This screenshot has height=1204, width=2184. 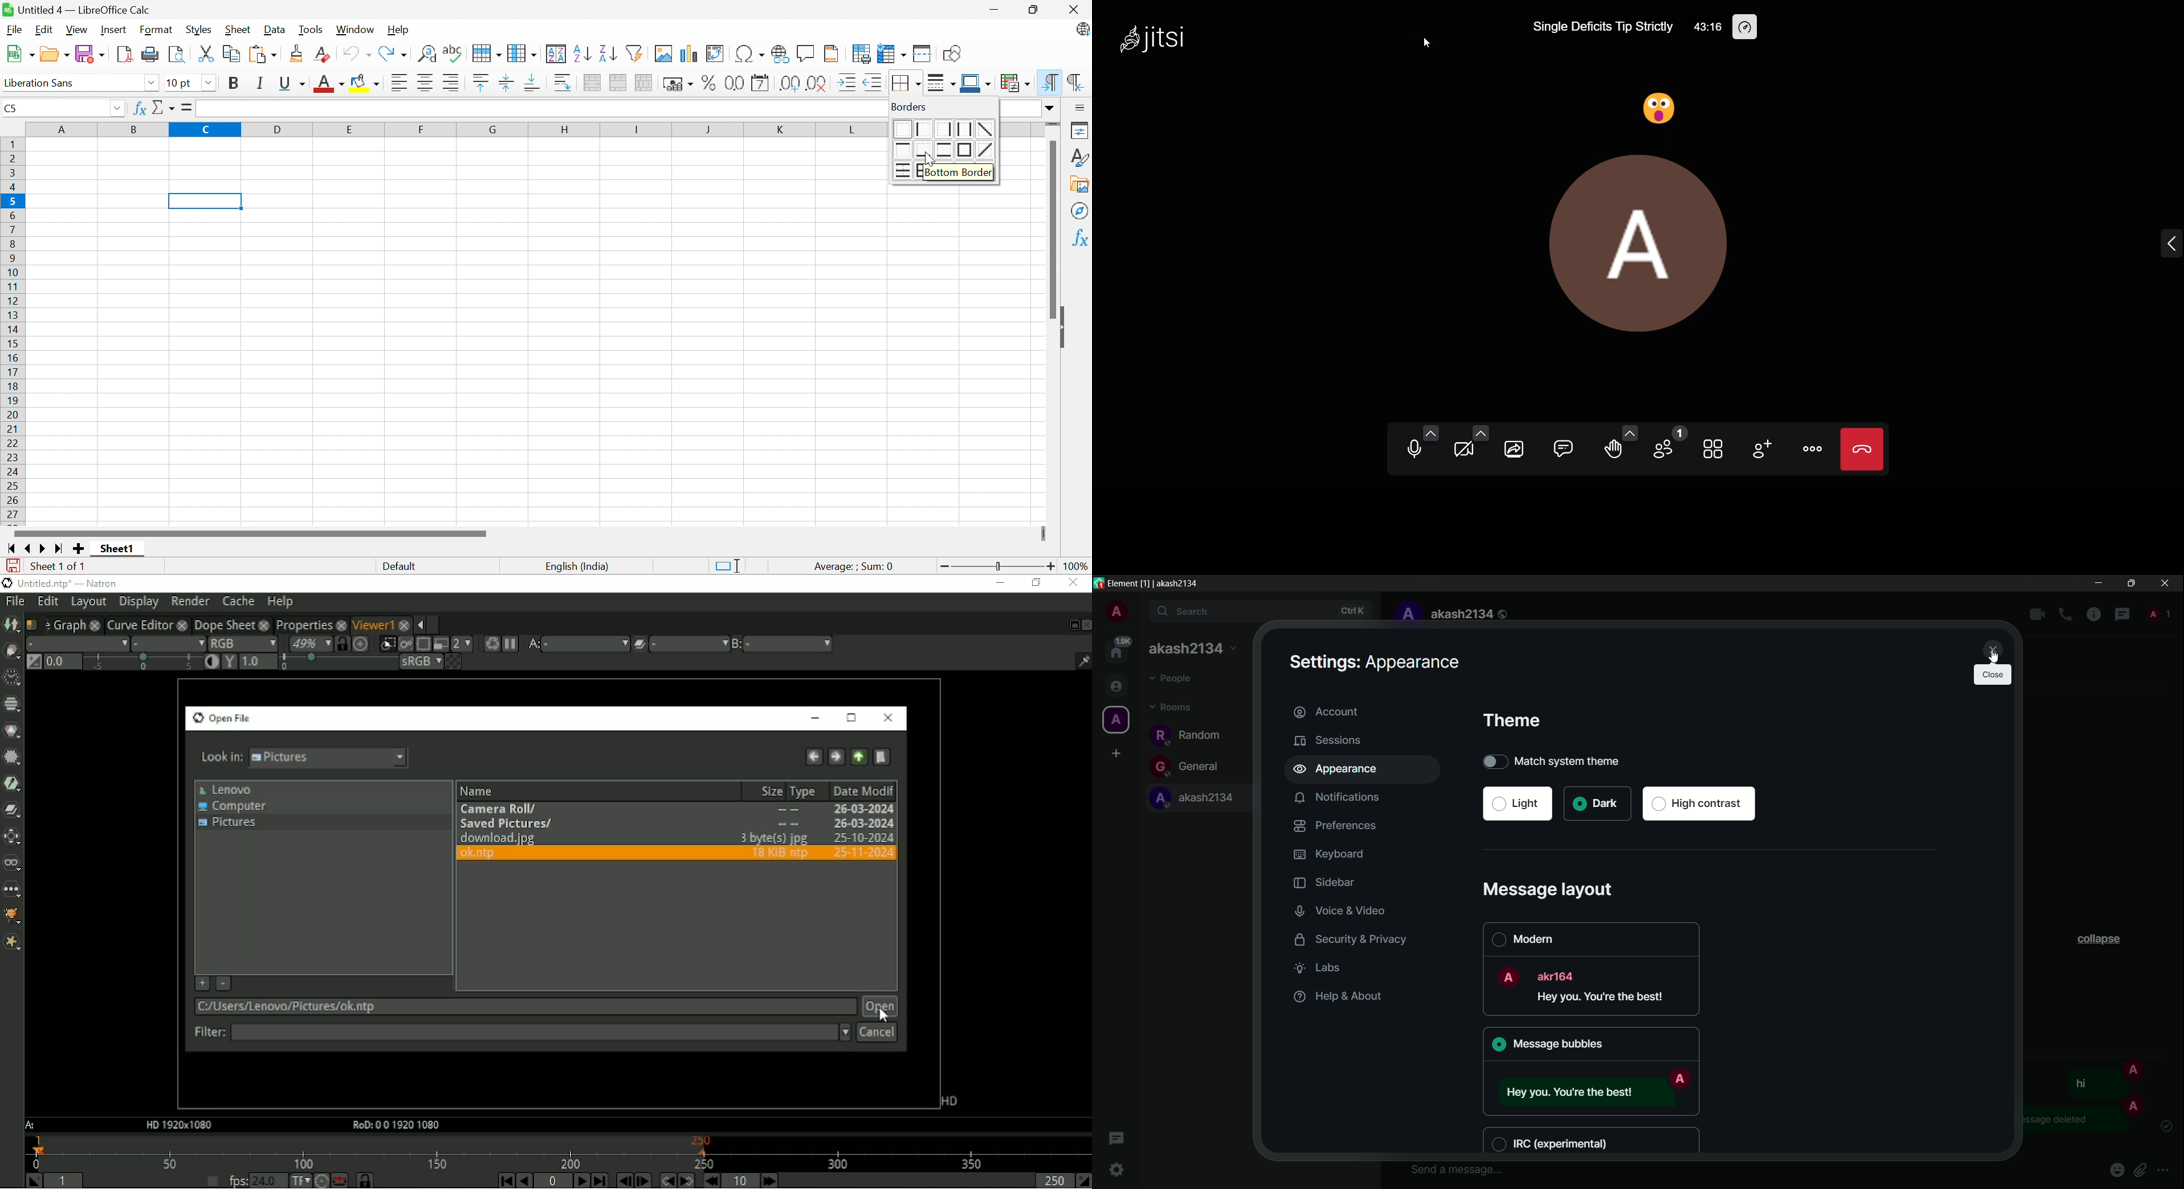 What do you see at coordinates (1079, 237) in the screenshot?
I see `Functions` at bounding box center [1079, 237].